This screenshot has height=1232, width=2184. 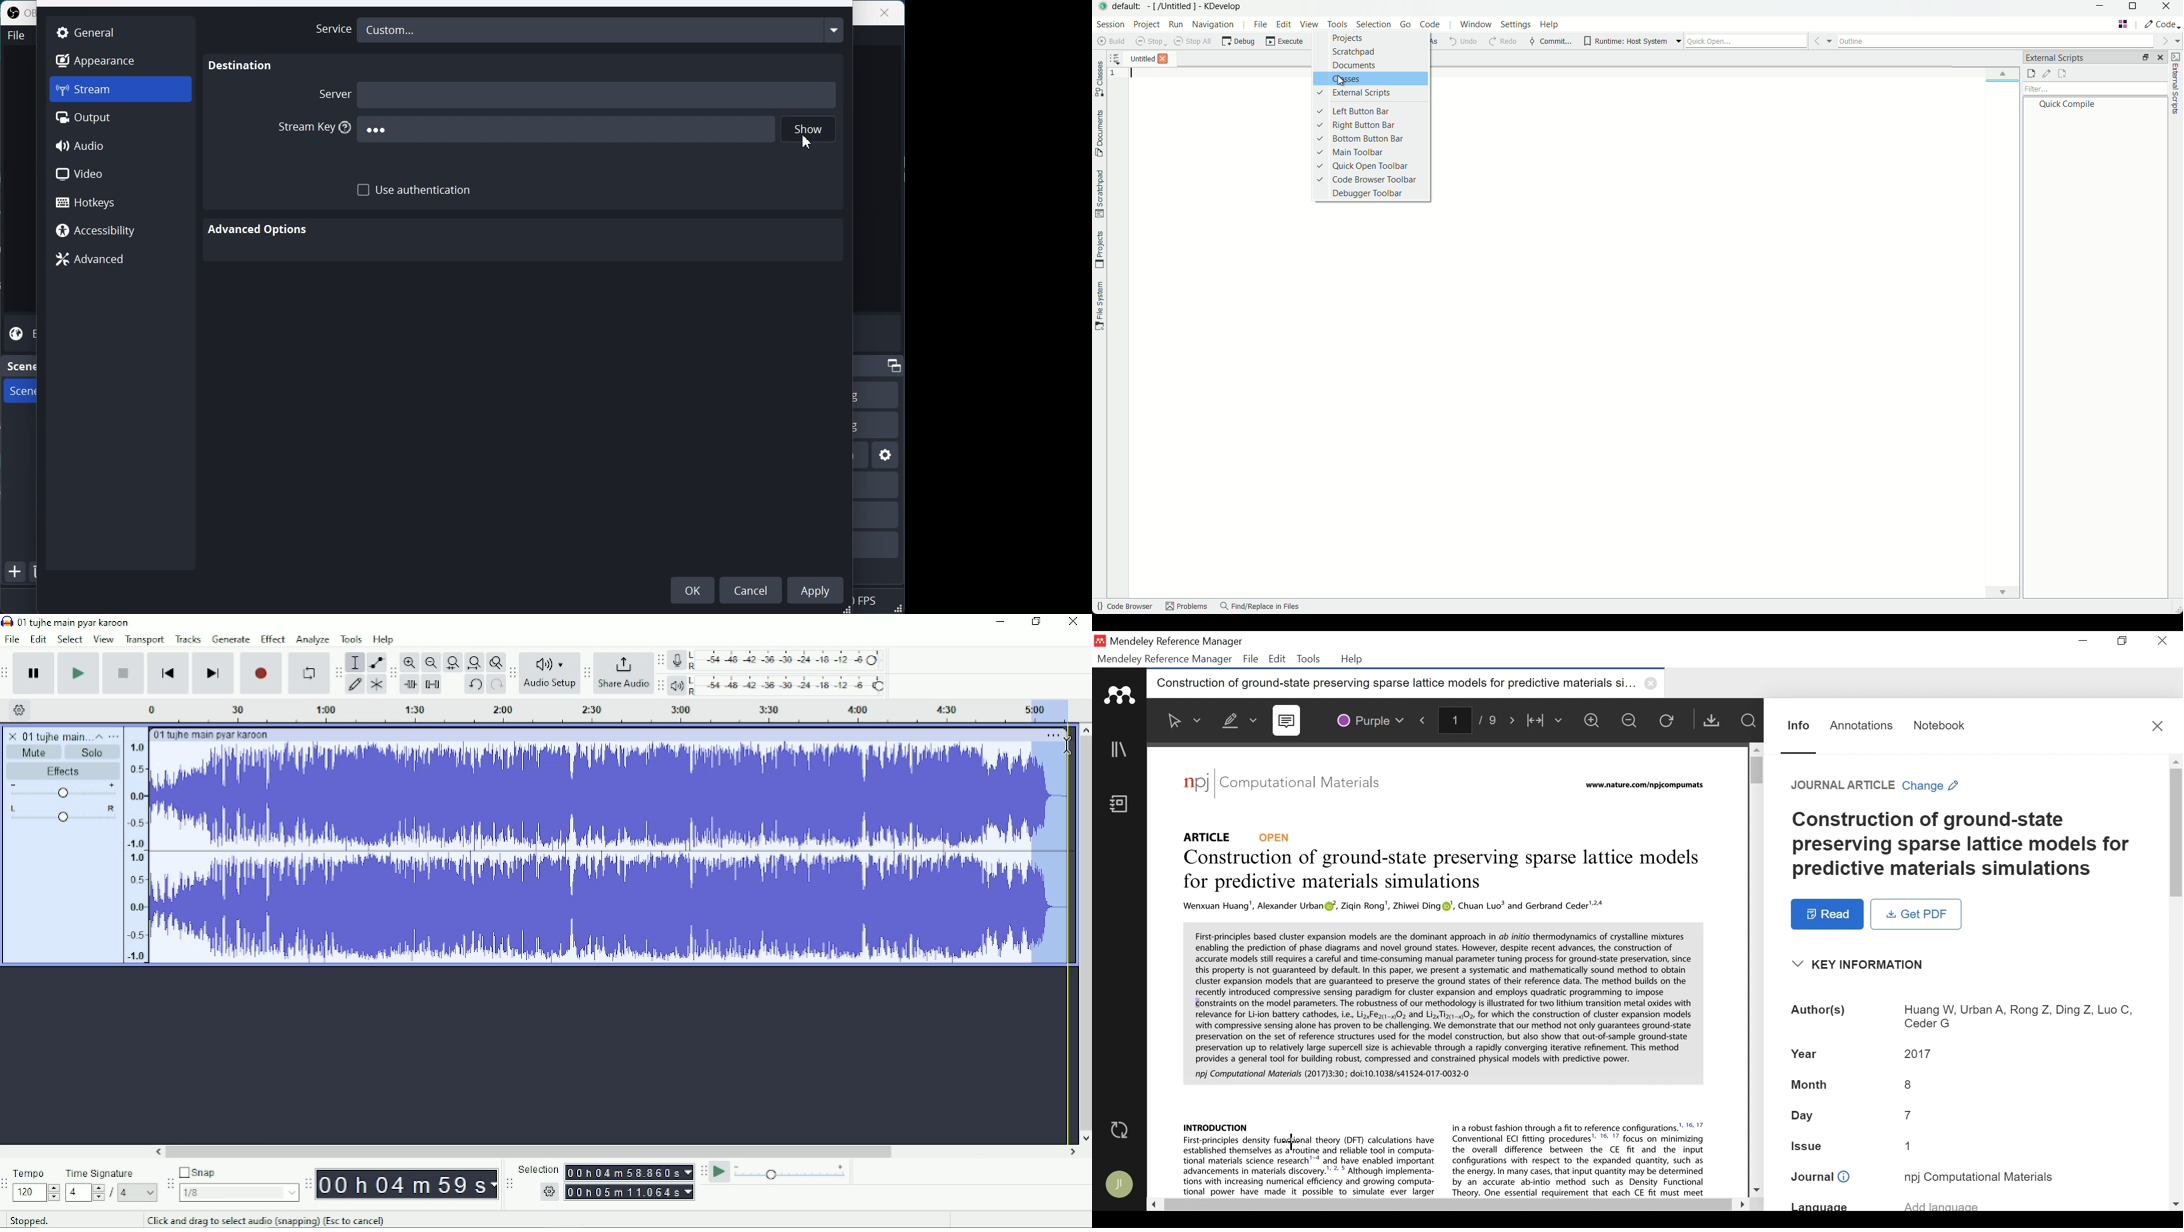 I want to click on Audacity time signature toolbar, so click(x=5, y=1185).